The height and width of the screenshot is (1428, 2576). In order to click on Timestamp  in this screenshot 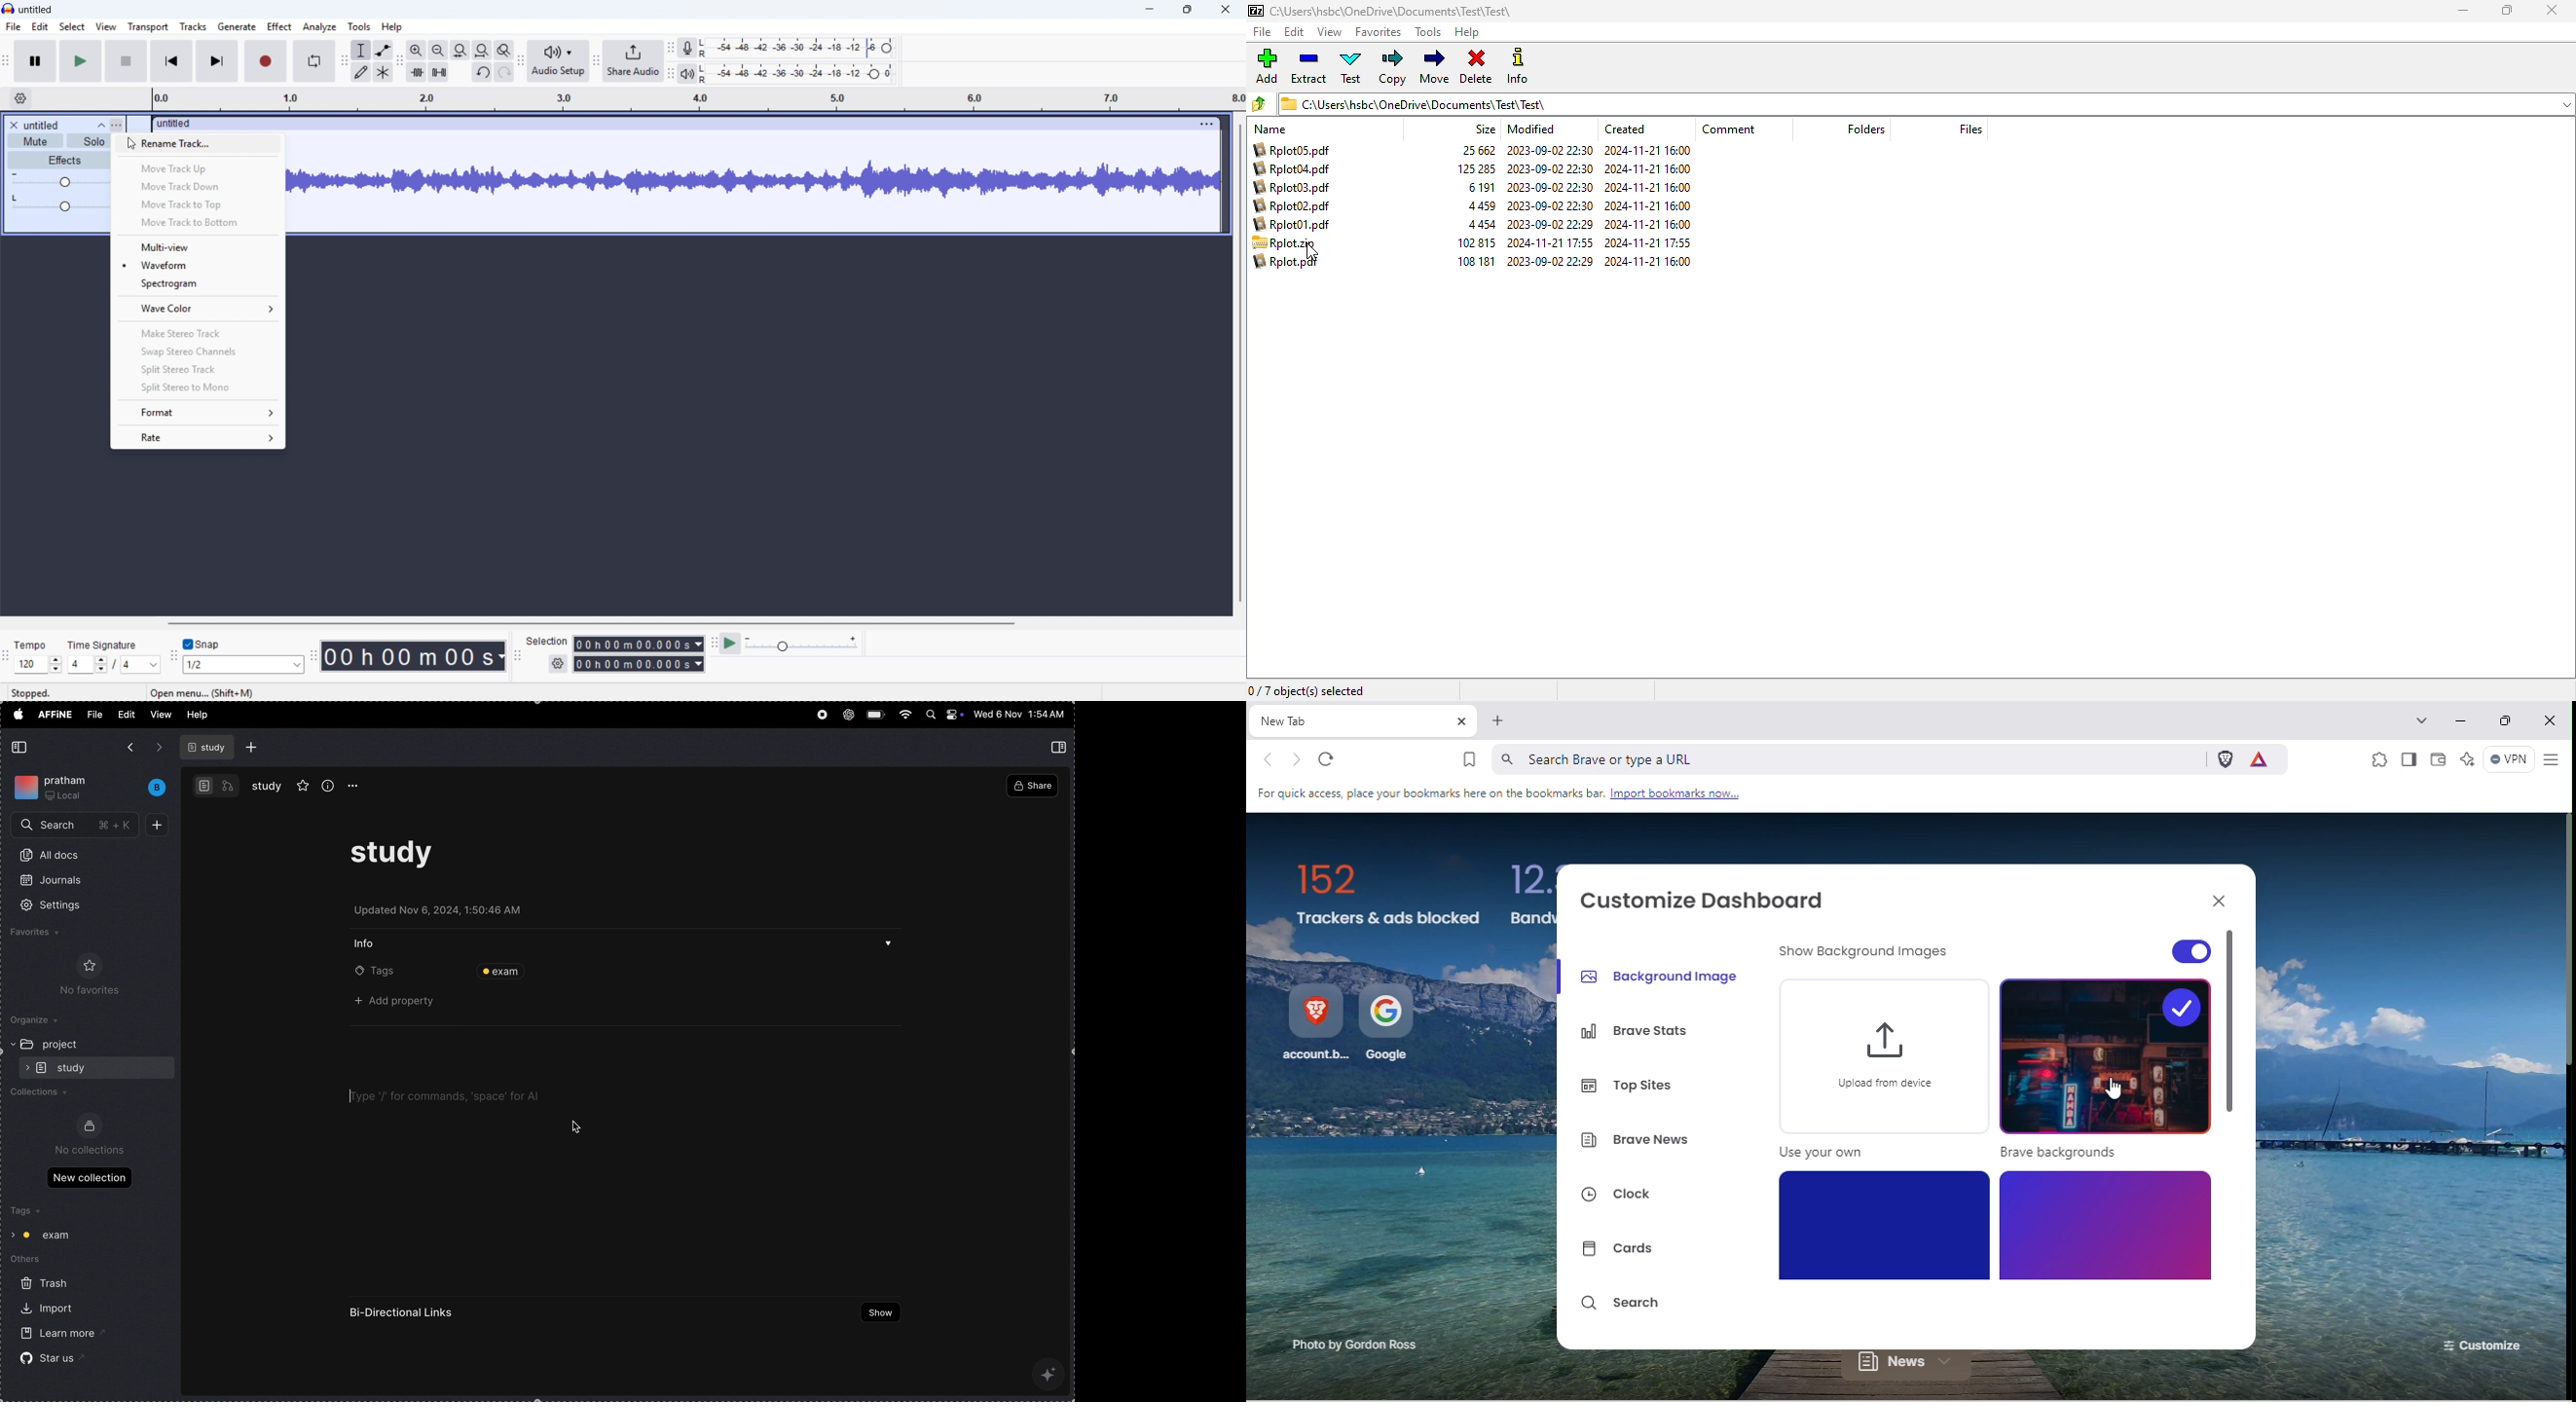, I will do `click(415, 656)`.